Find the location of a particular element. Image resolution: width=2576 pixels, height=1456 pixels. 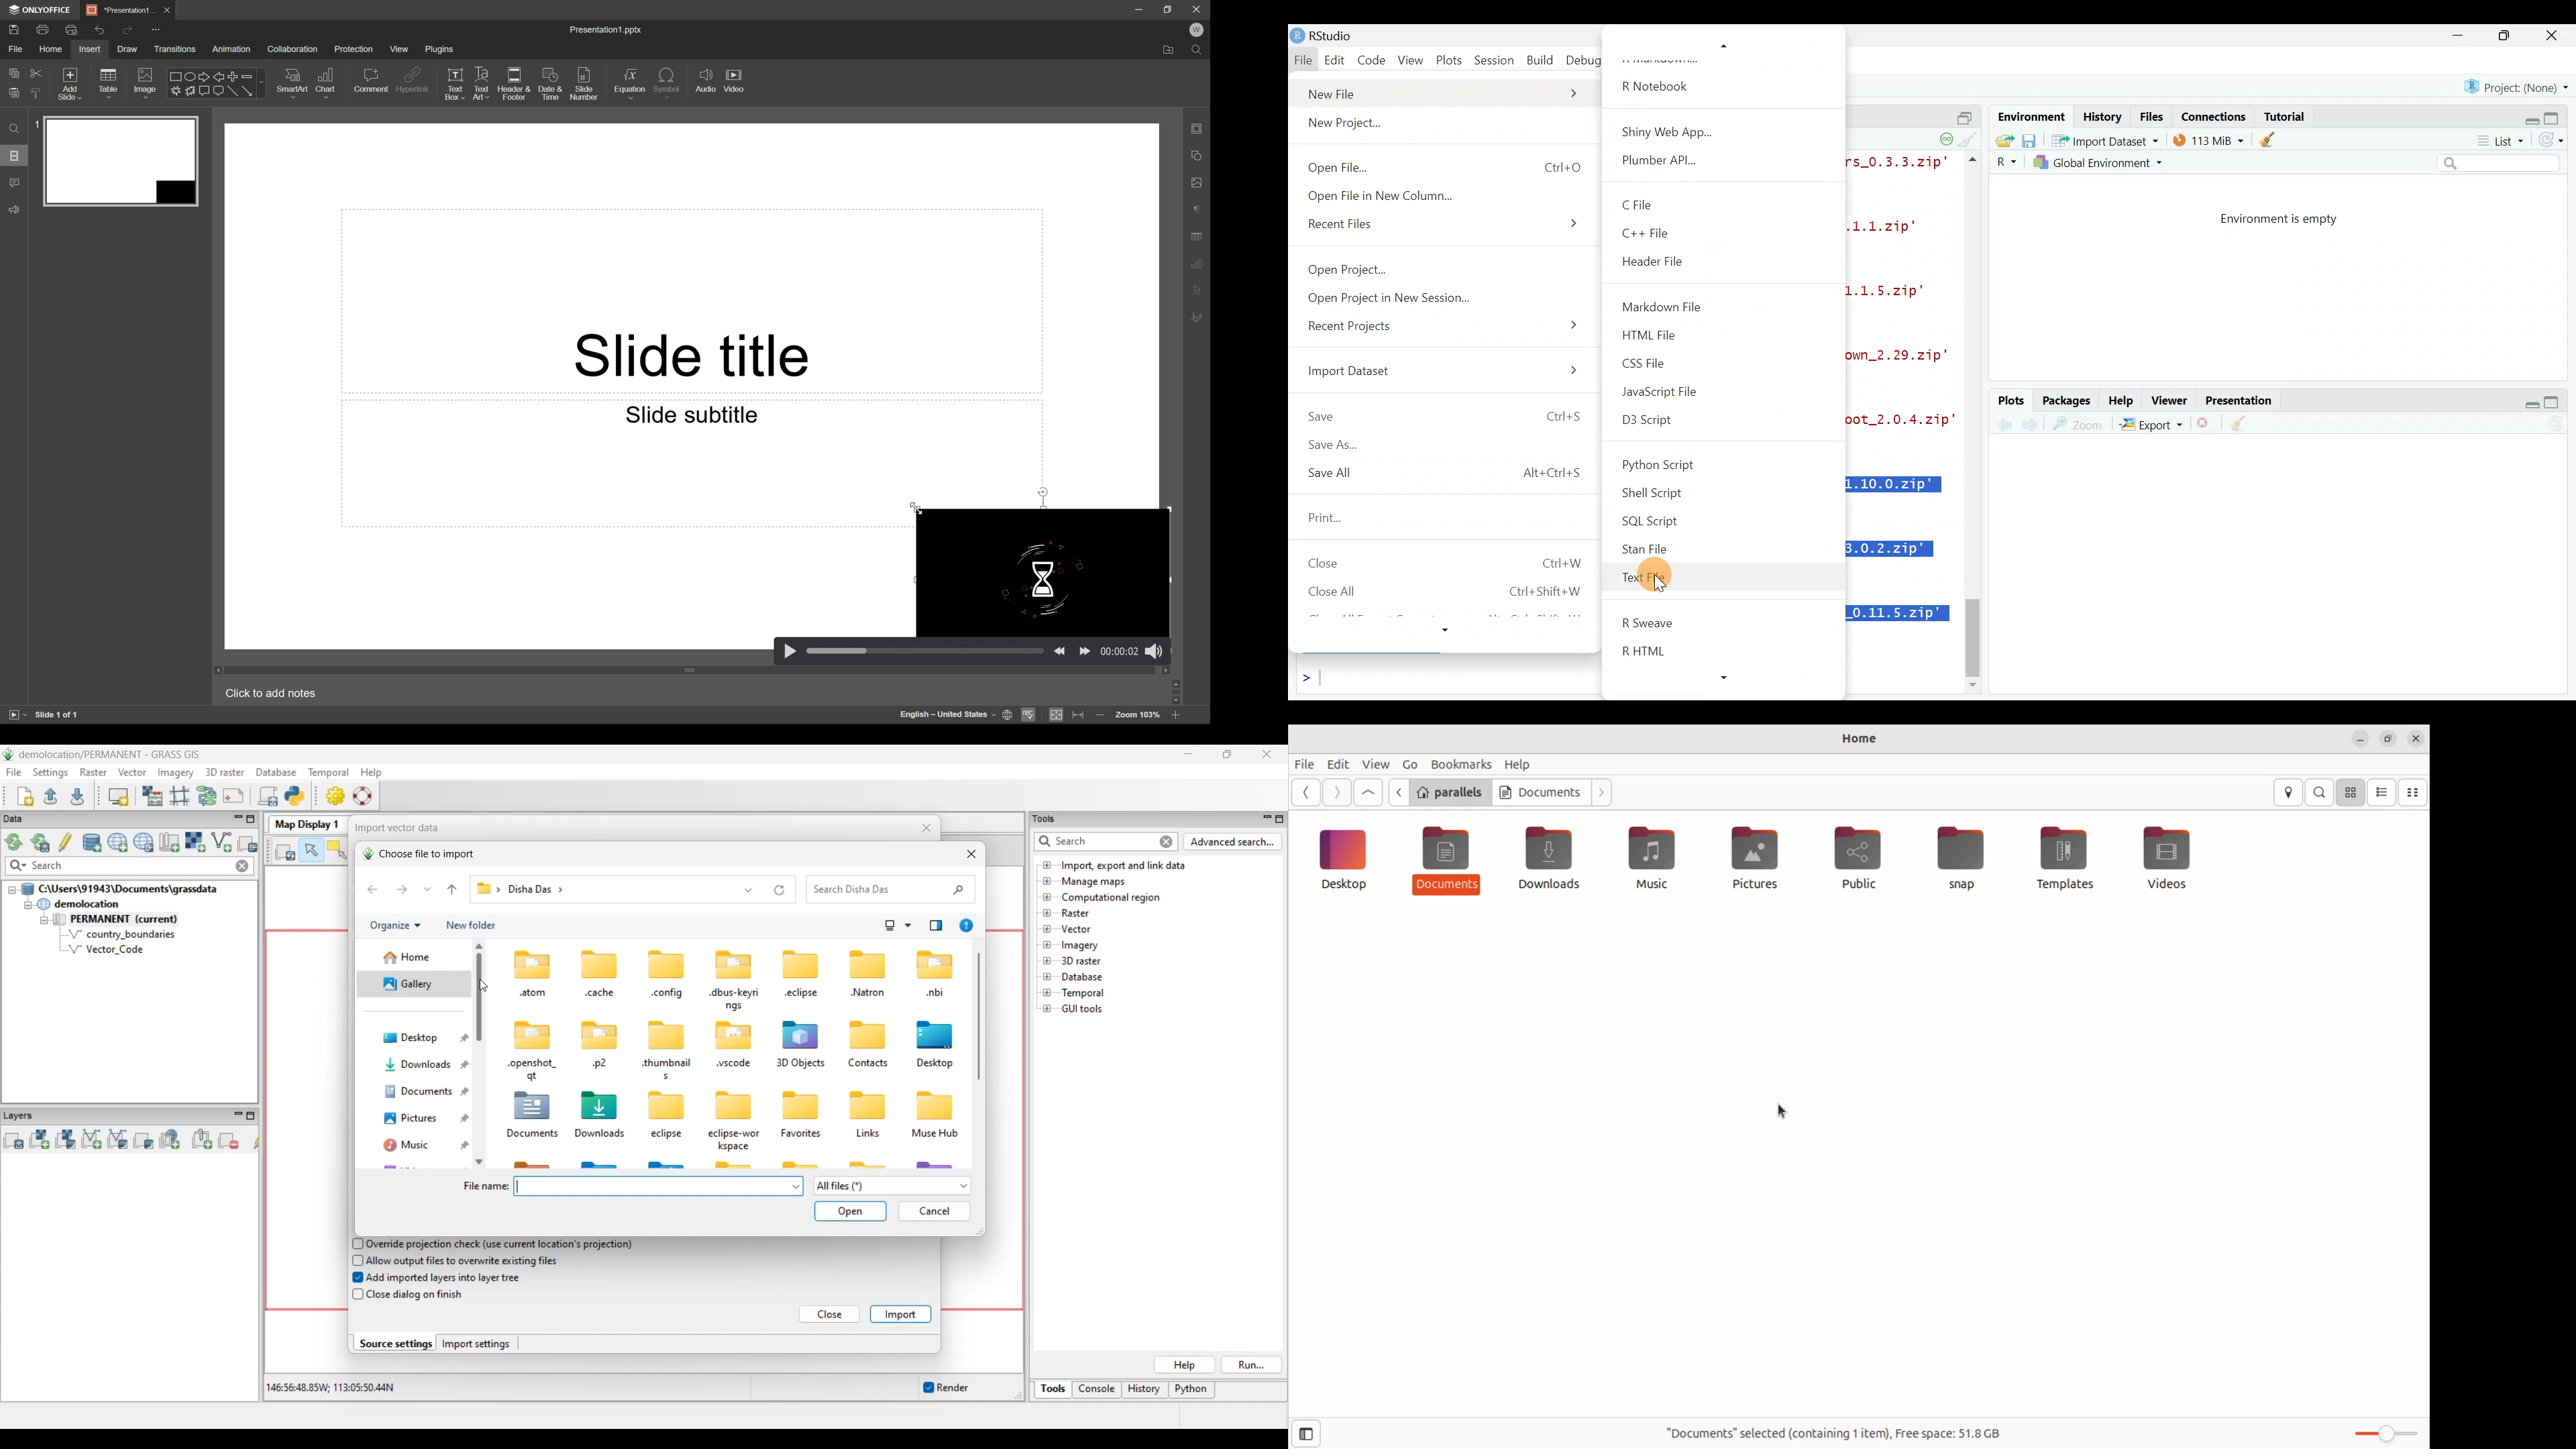

paragraph settings is located at coordinates (1198, 206).